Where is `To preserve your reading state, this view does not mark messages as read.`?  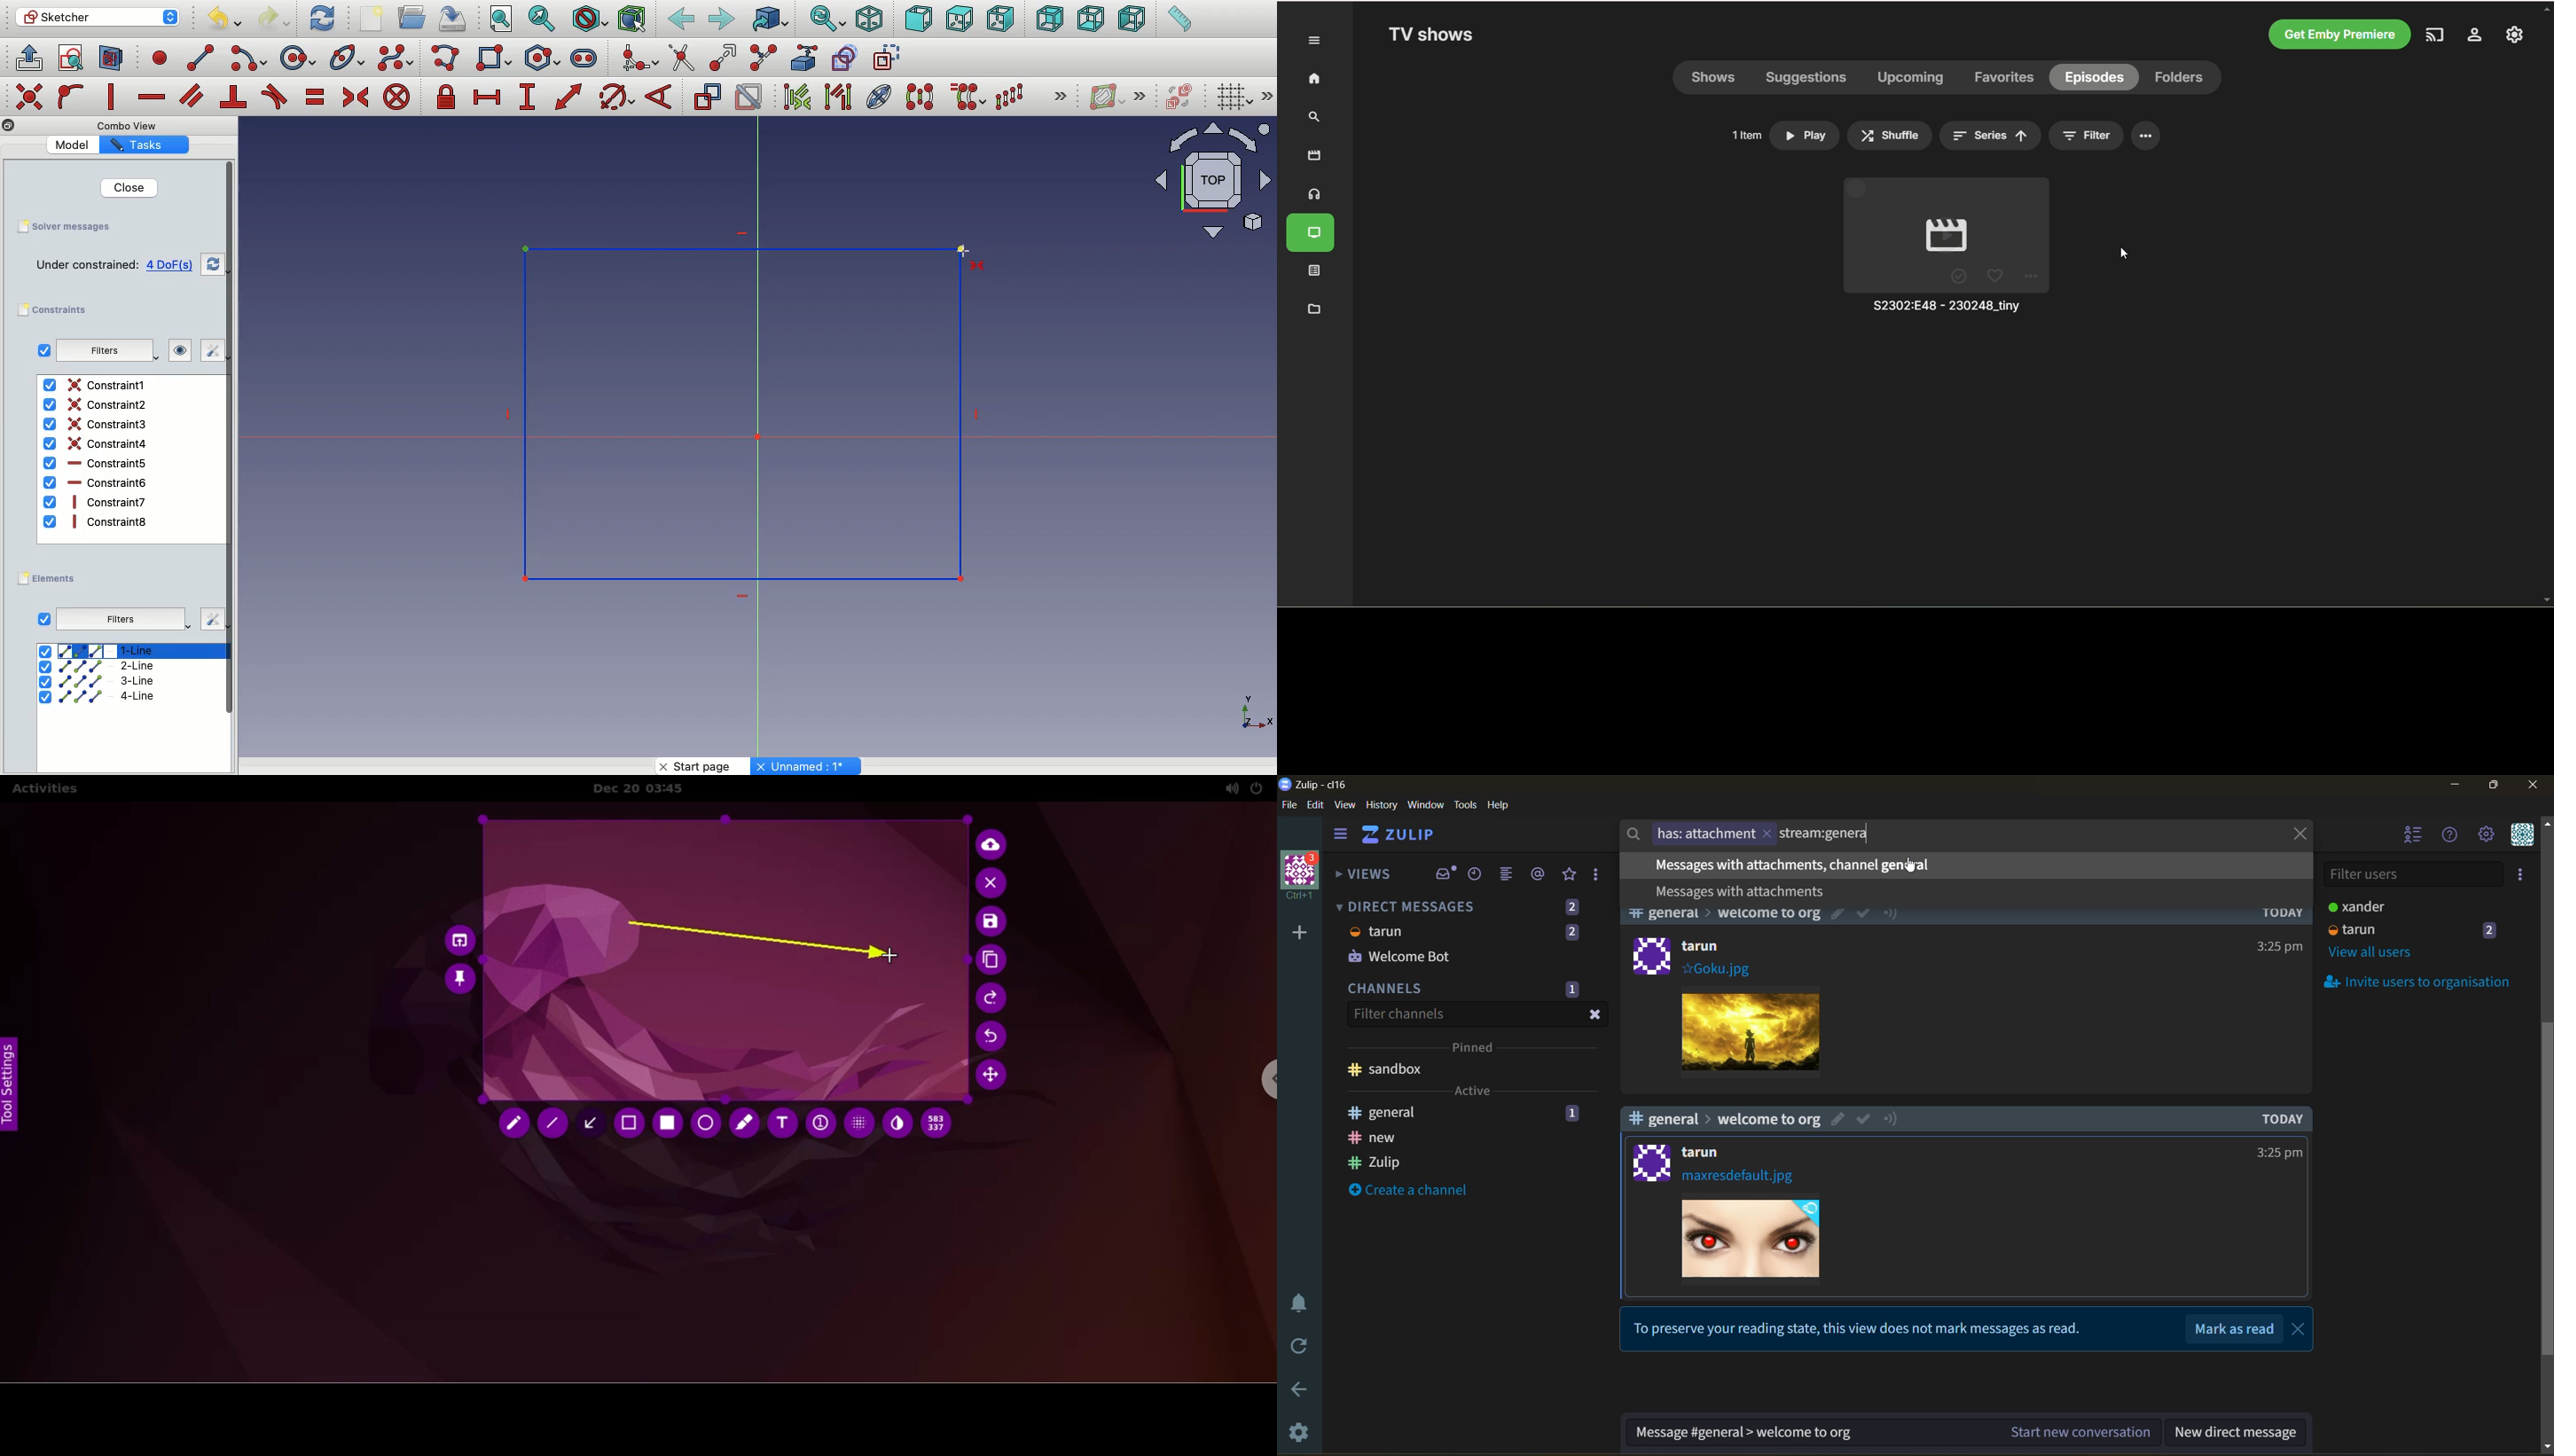
To preserve your reading state, this view does not mark messages as read. is located at coordinates (1862, 1330).